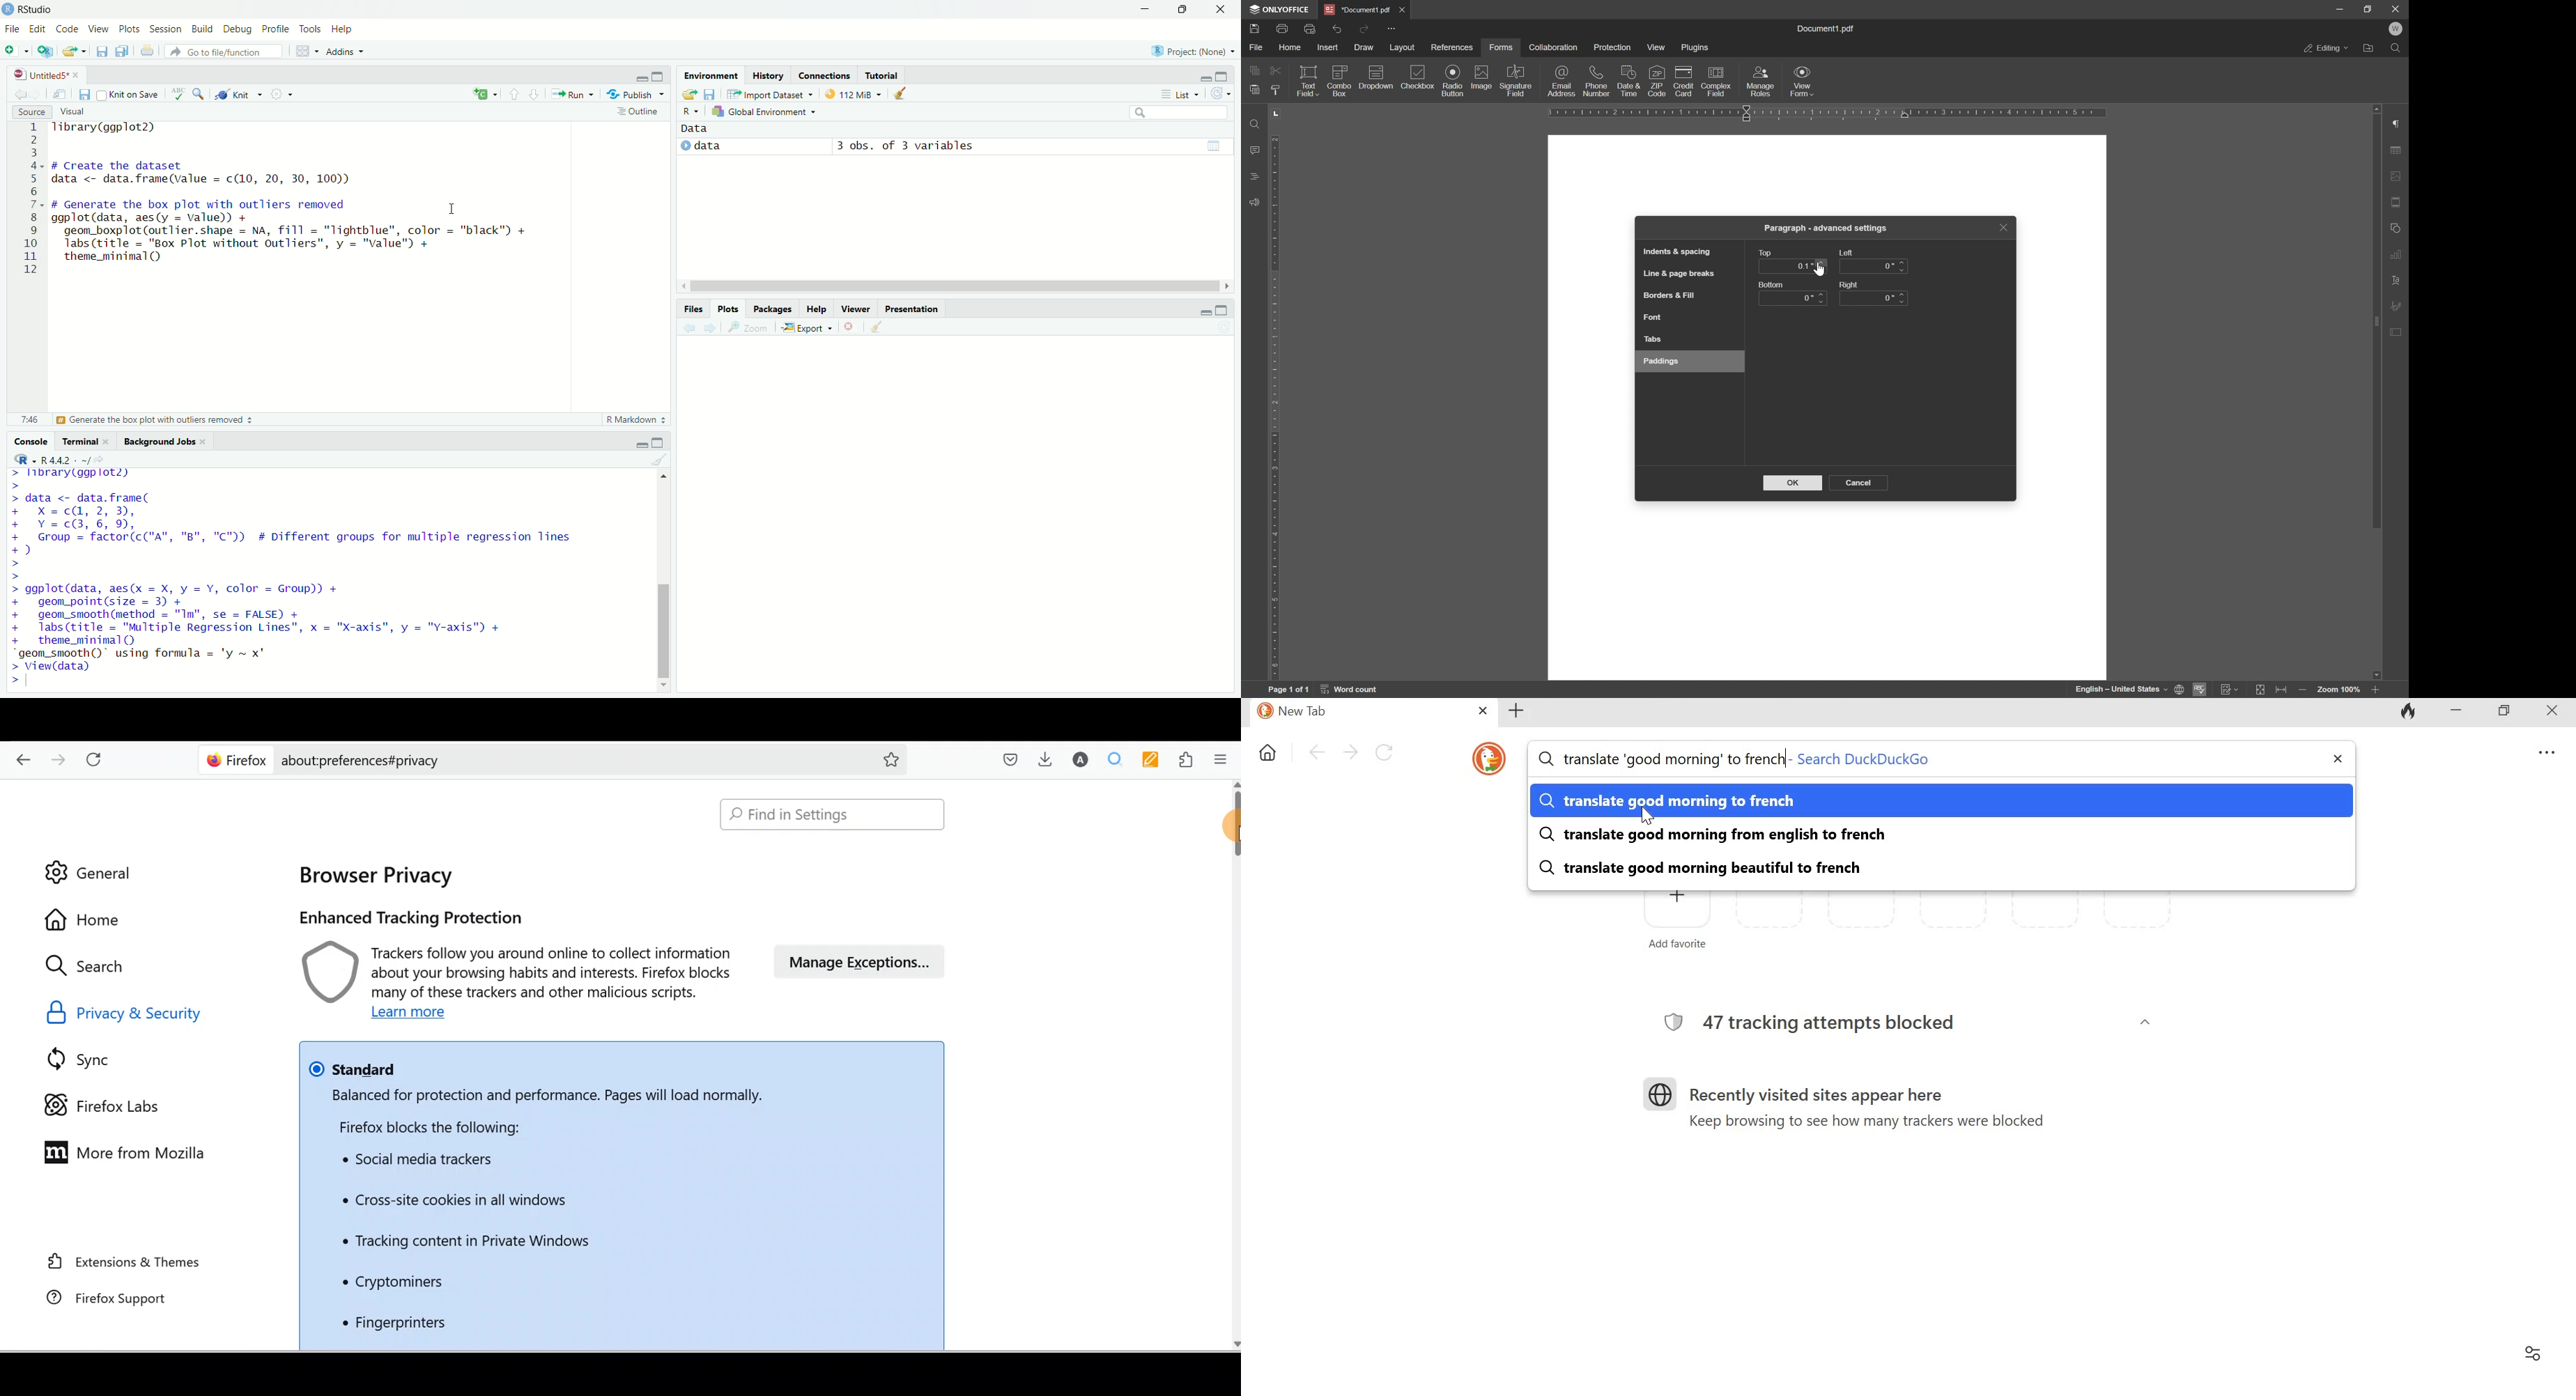 Image resolution: width=2576 pixels, height=1400 pixels. What do you see at coordinates (2460, 712) in the screenshot?
I see `Minimize` at bounding box center [2460, 712].